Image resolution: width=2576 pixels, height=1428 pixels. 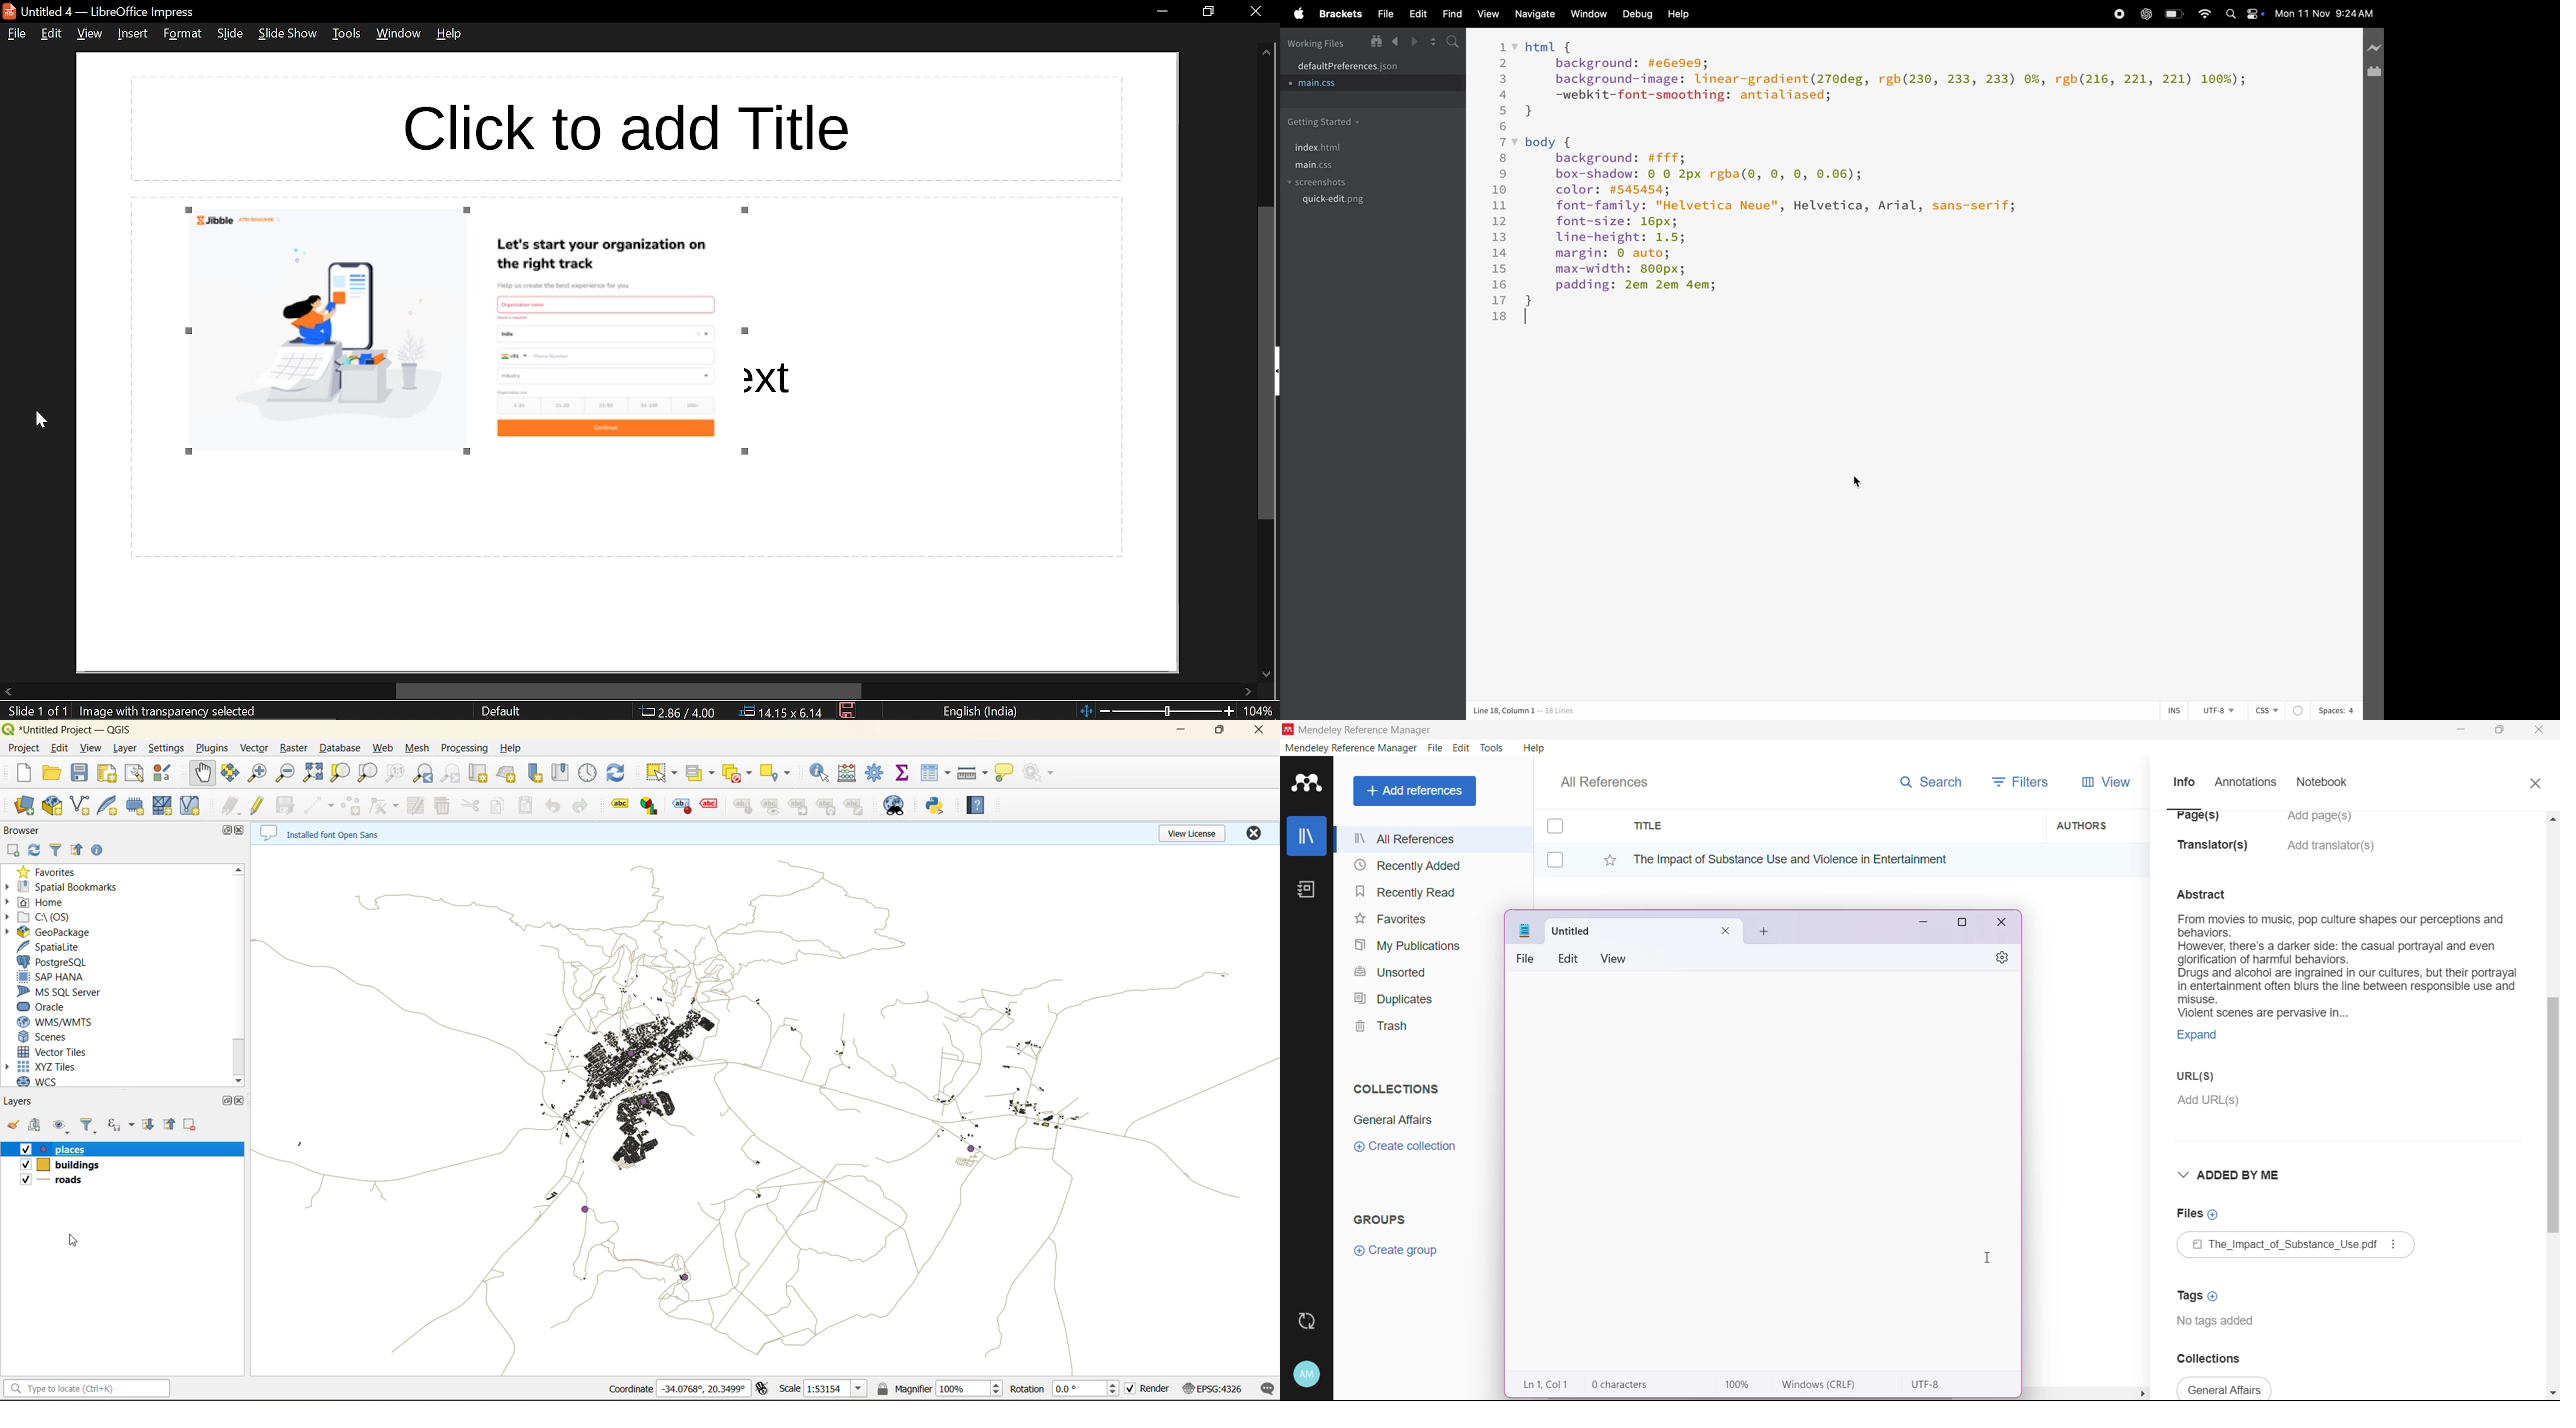 What do you see at coordinates (368, 775) in the screenshot?
I see `zoom layer` at bounding box center [368, 775].